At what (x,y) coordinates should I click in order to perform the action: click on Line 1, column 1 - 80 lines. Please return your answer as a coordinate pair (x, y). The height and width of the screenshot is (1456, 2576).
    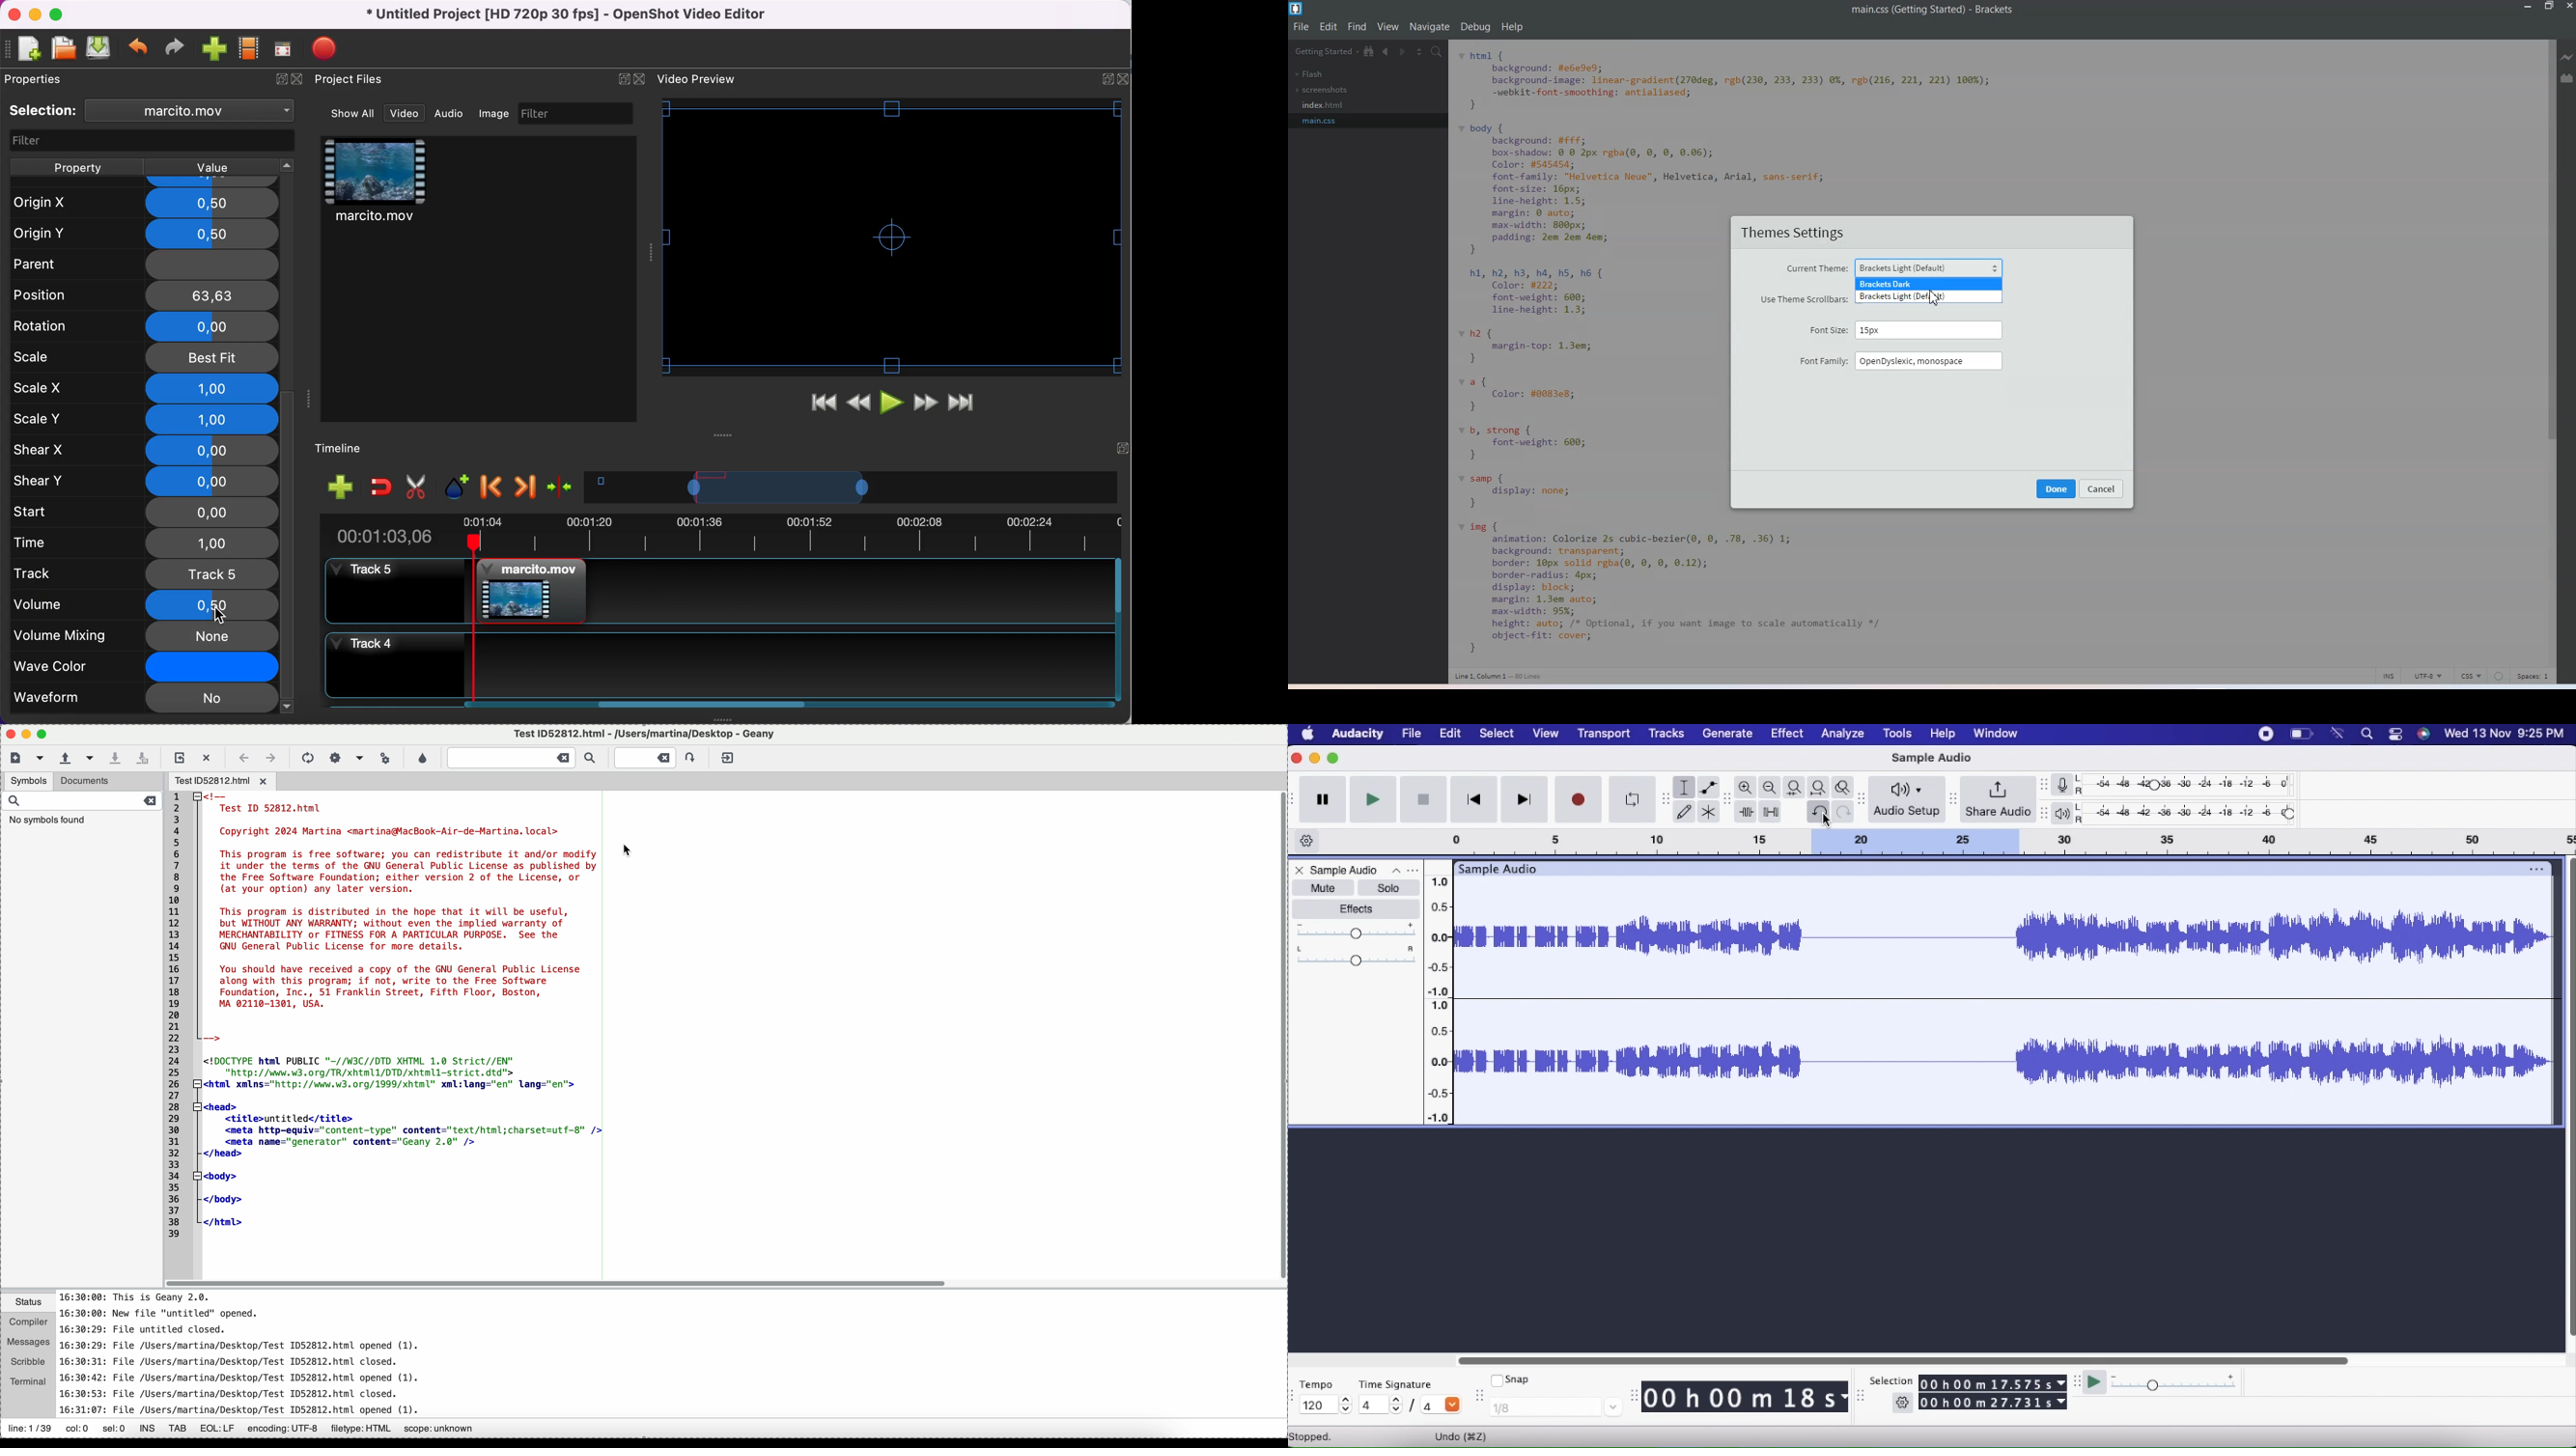
    Looking at the image, I should click on (1499, 676).